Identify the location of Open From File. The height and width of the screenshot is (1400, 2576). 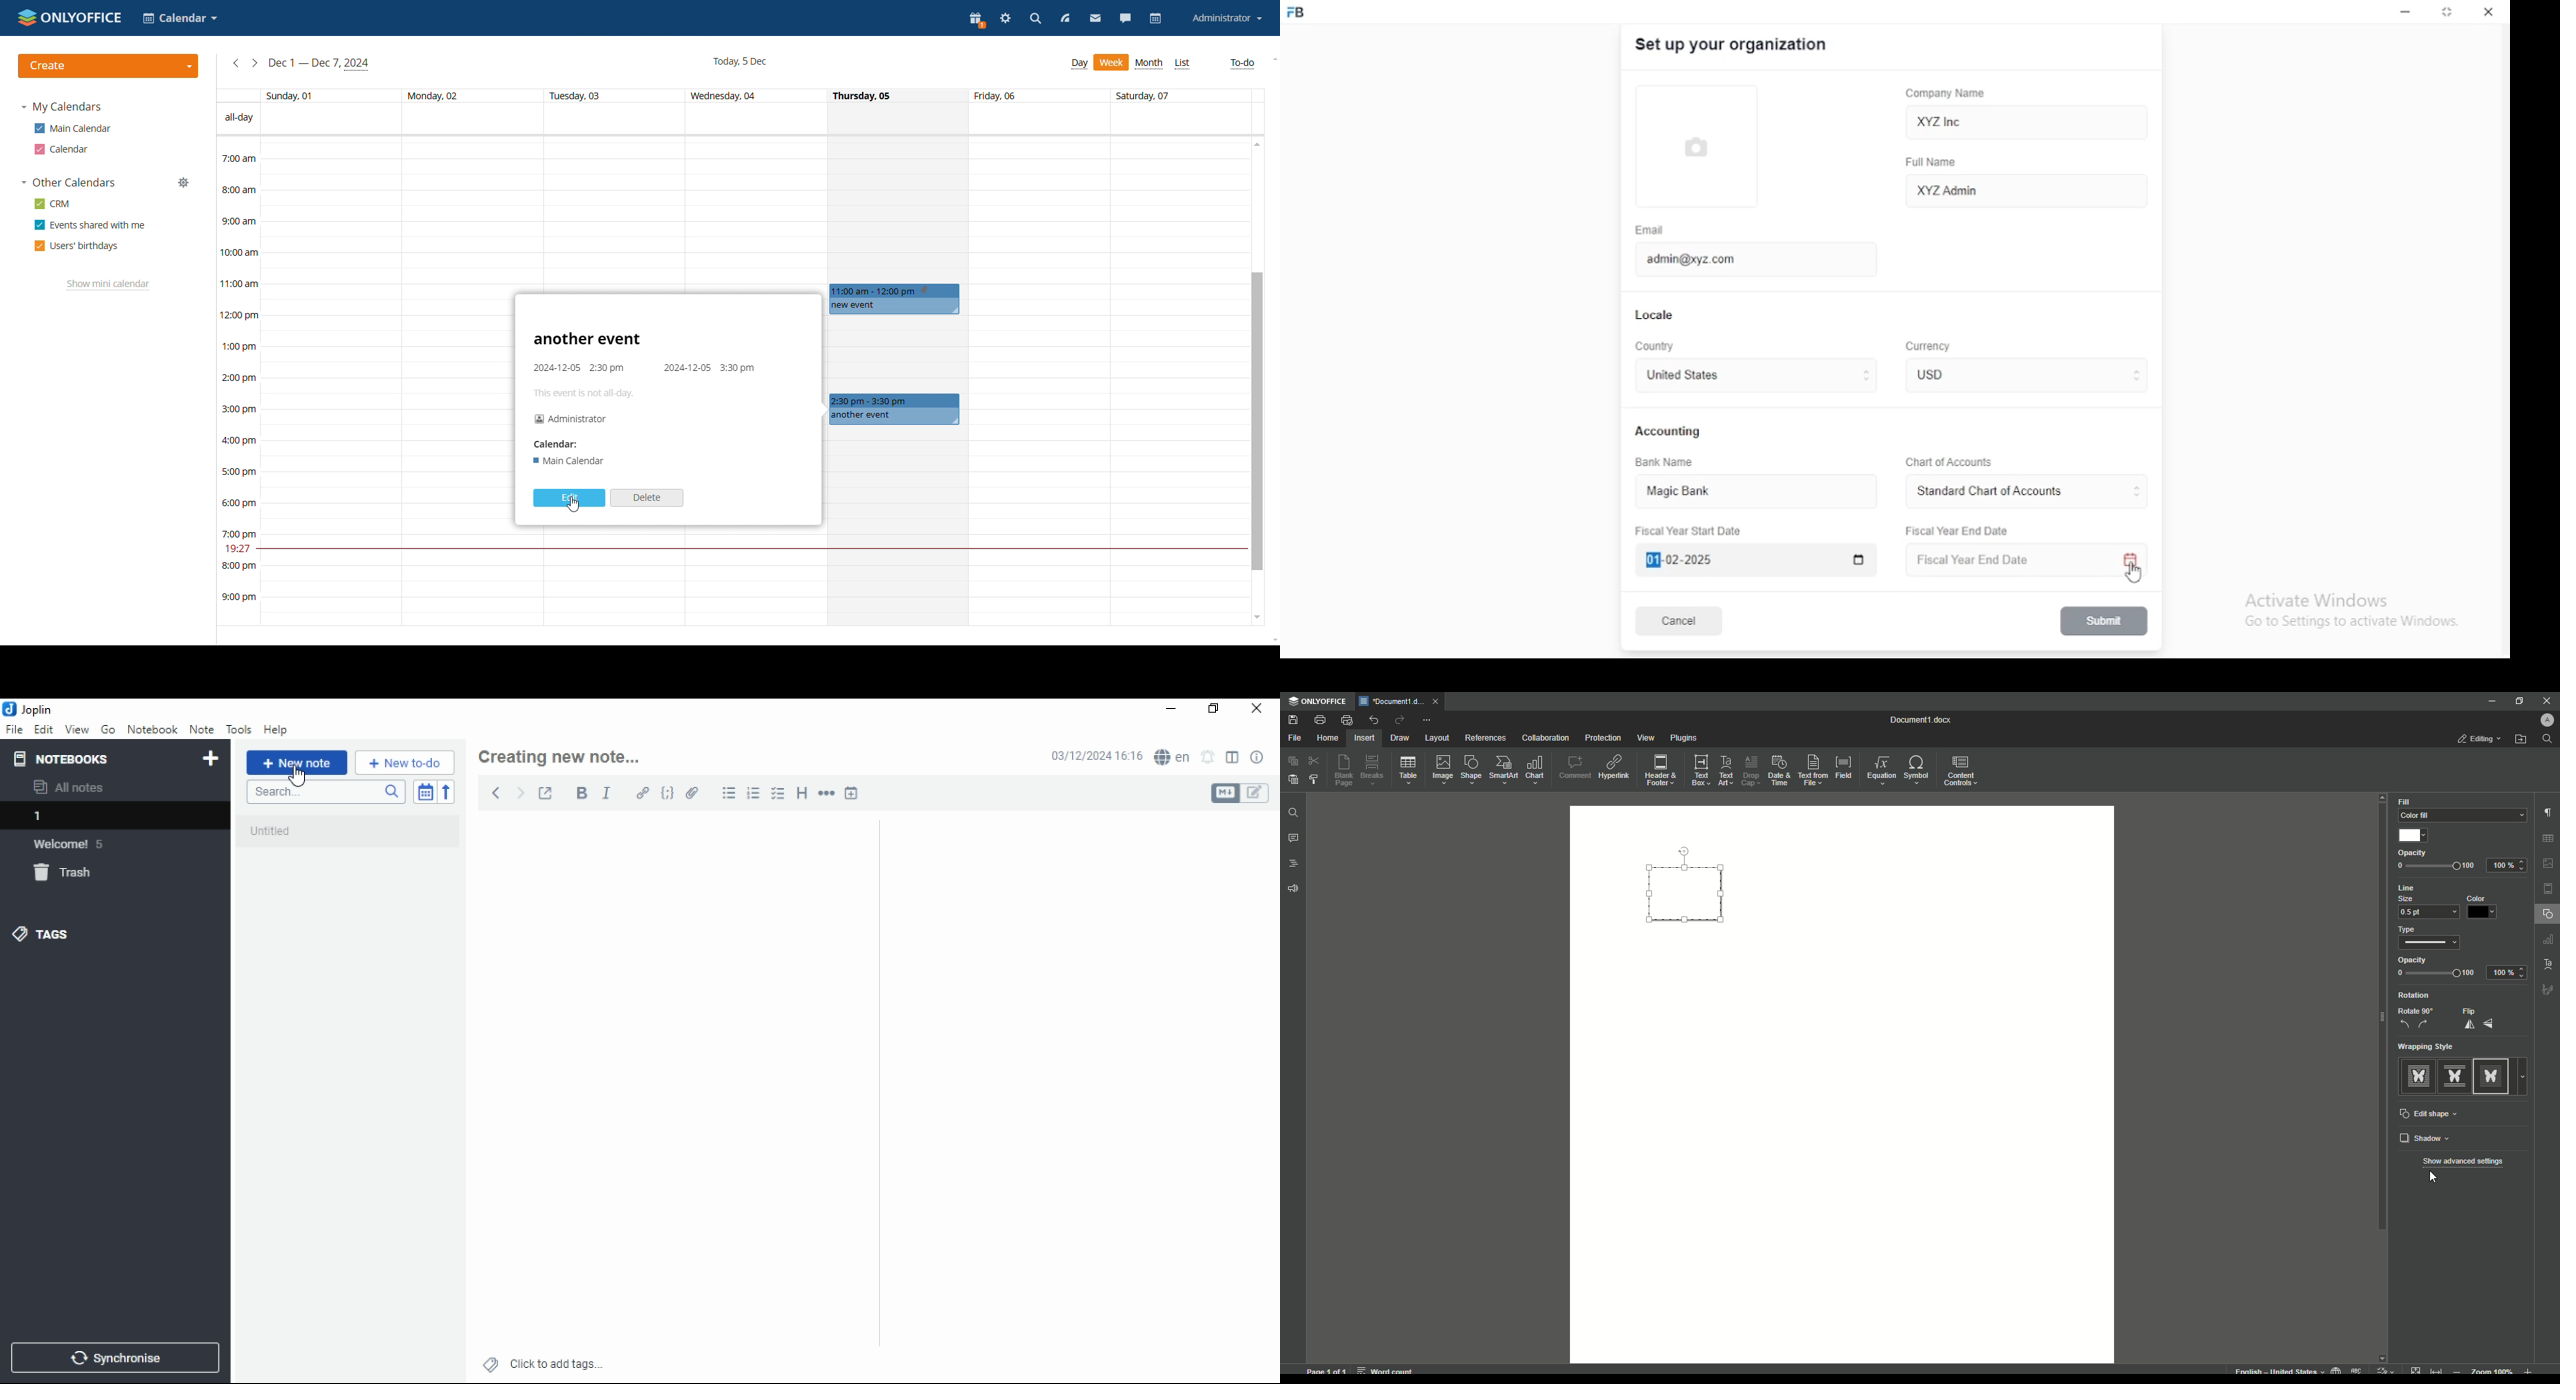
(2521, 739).